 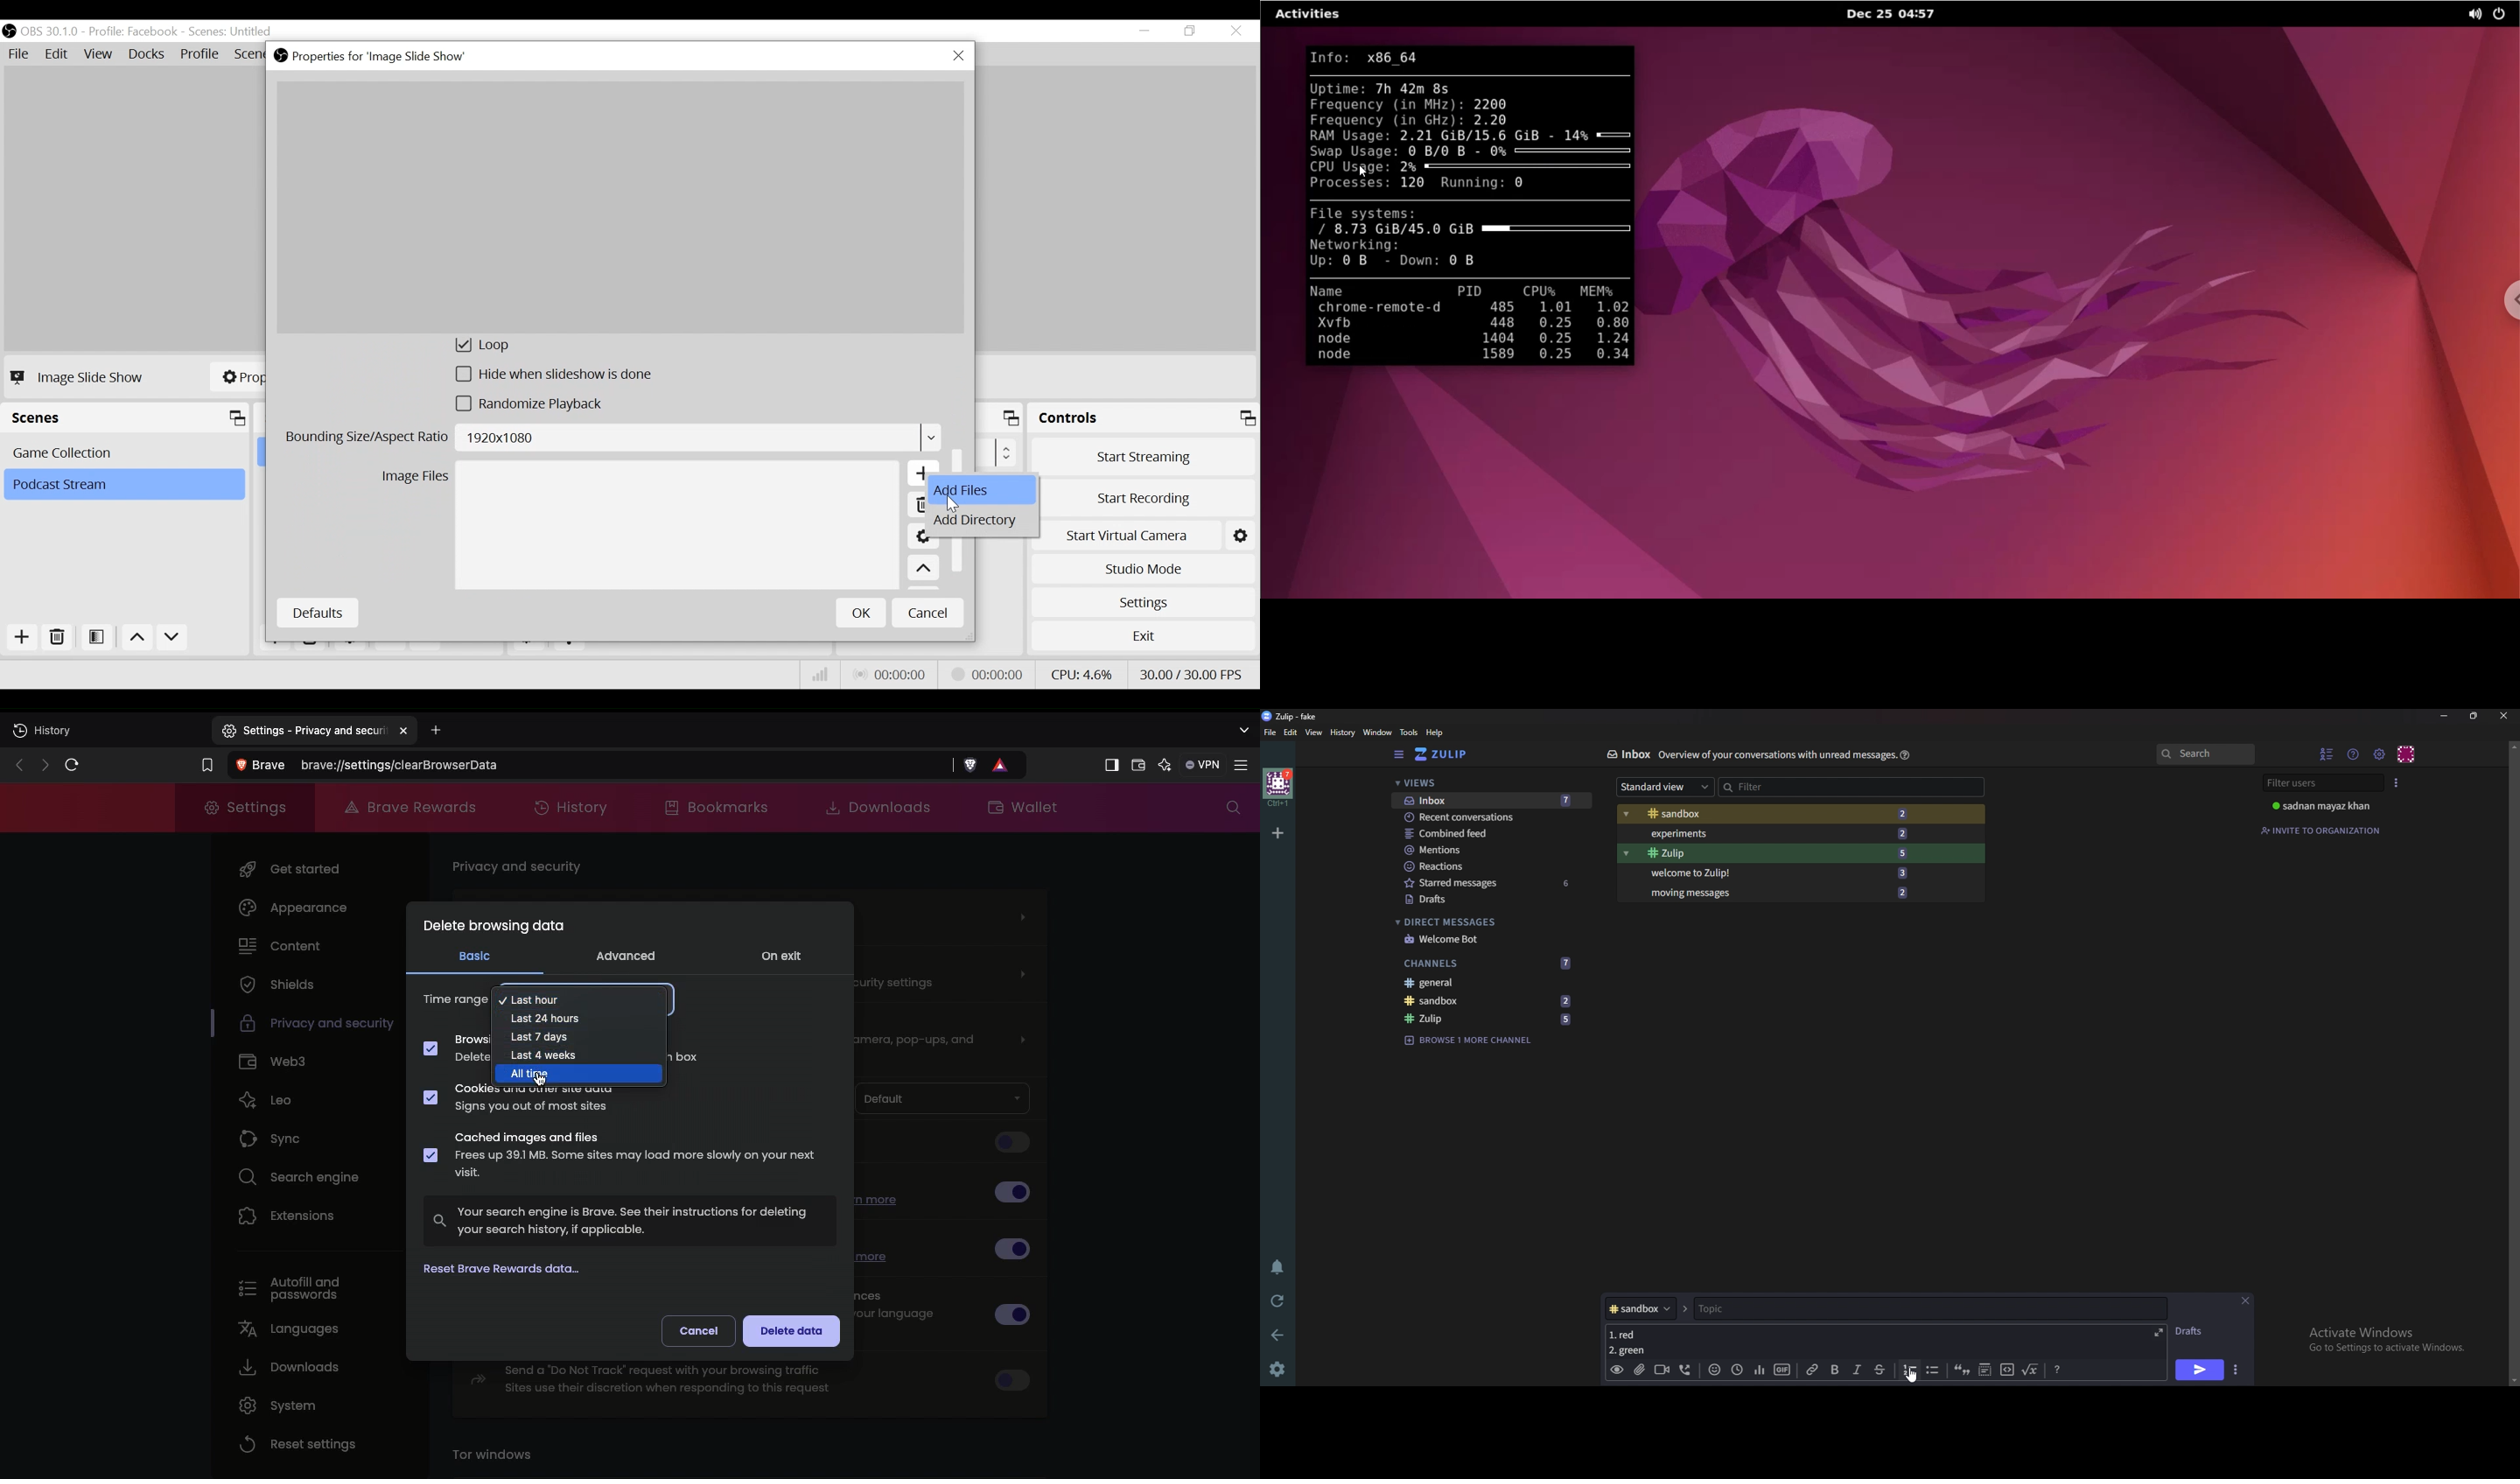 I want to click on Welcome to Zulip, so click(x=1775, y=874).